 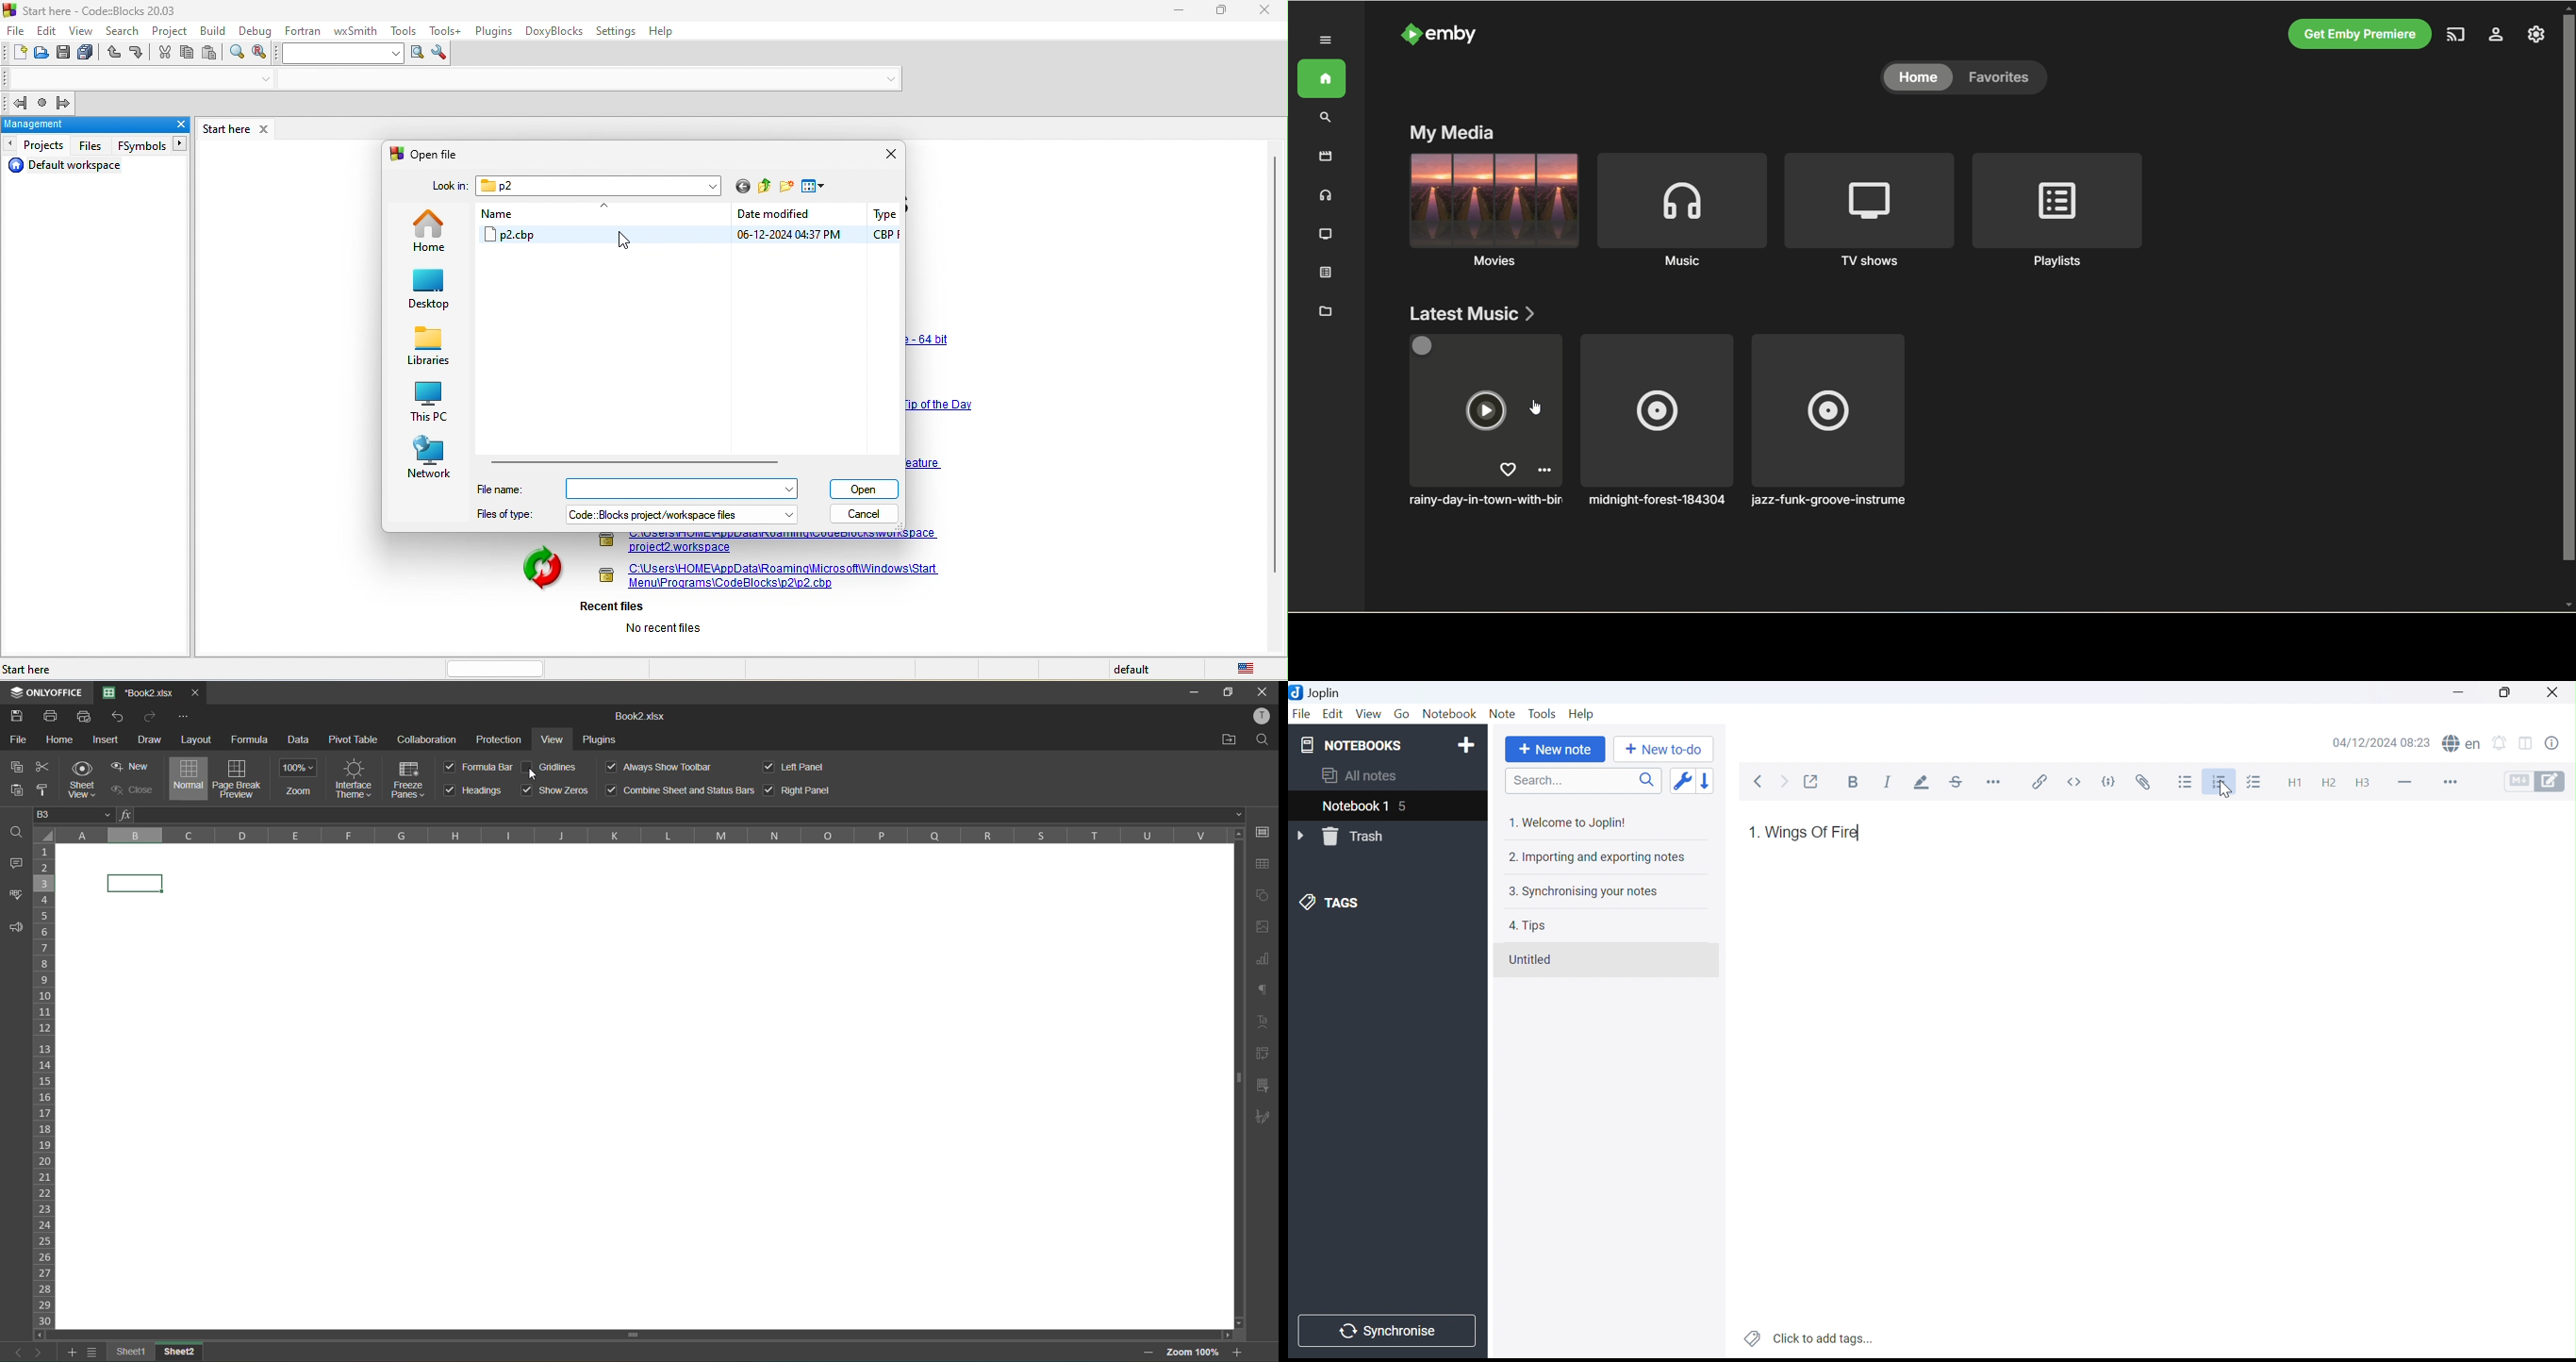 I want to click on Notebook 1, so click(x=1355, y=807).